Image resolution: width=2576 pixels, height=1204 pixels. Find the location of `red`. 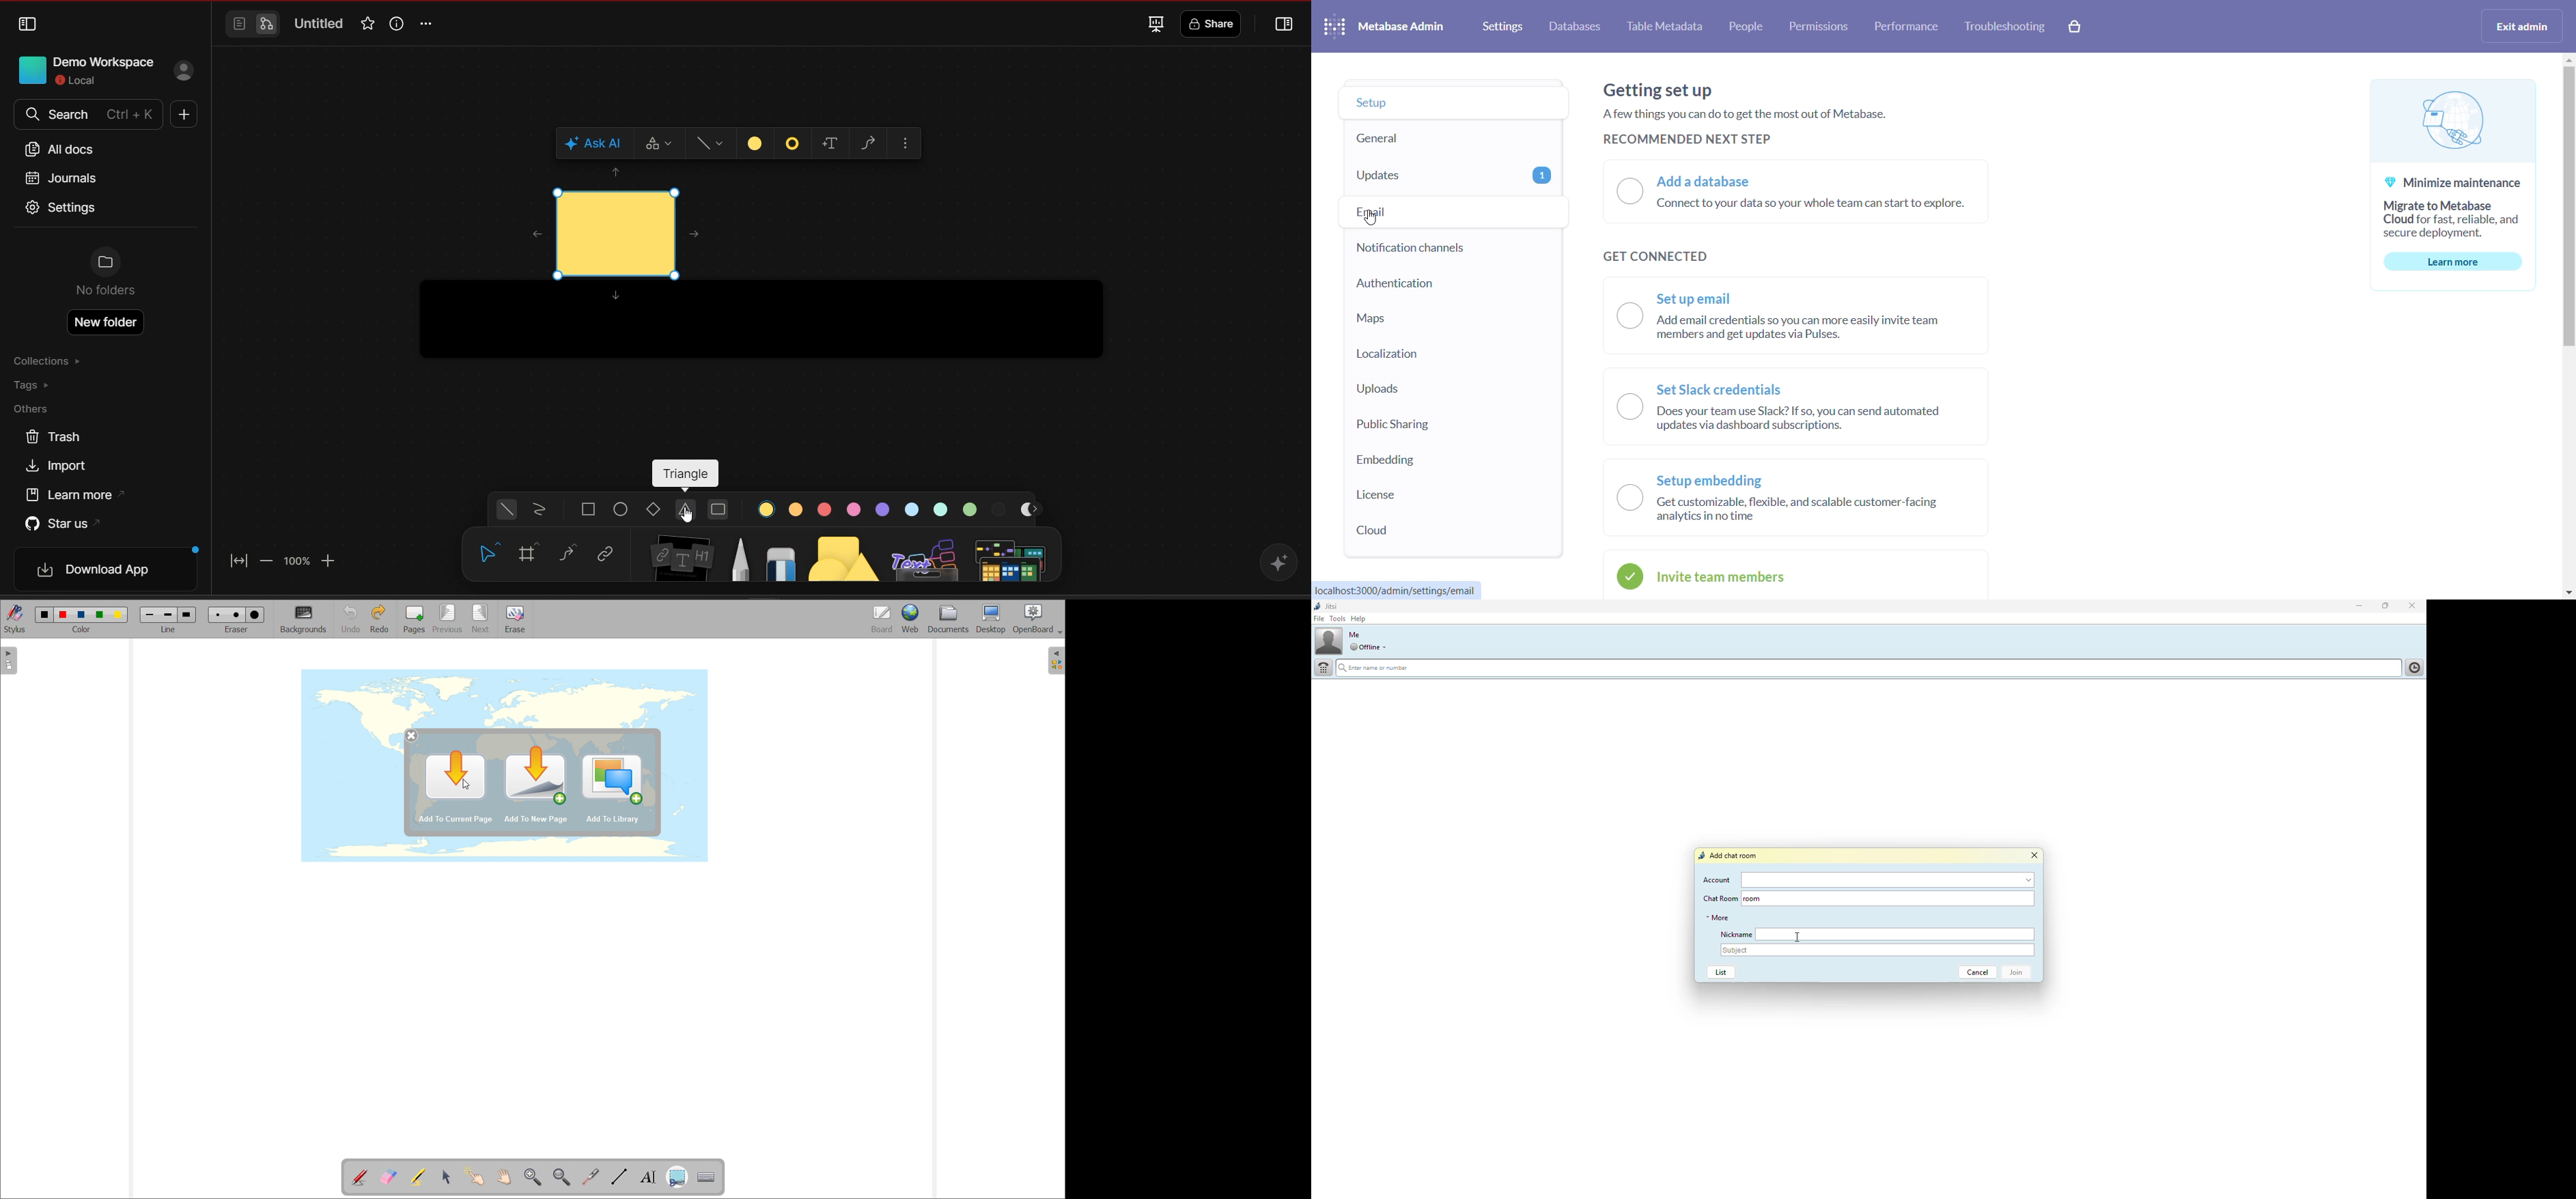

red is located at coordinates (63, 614).